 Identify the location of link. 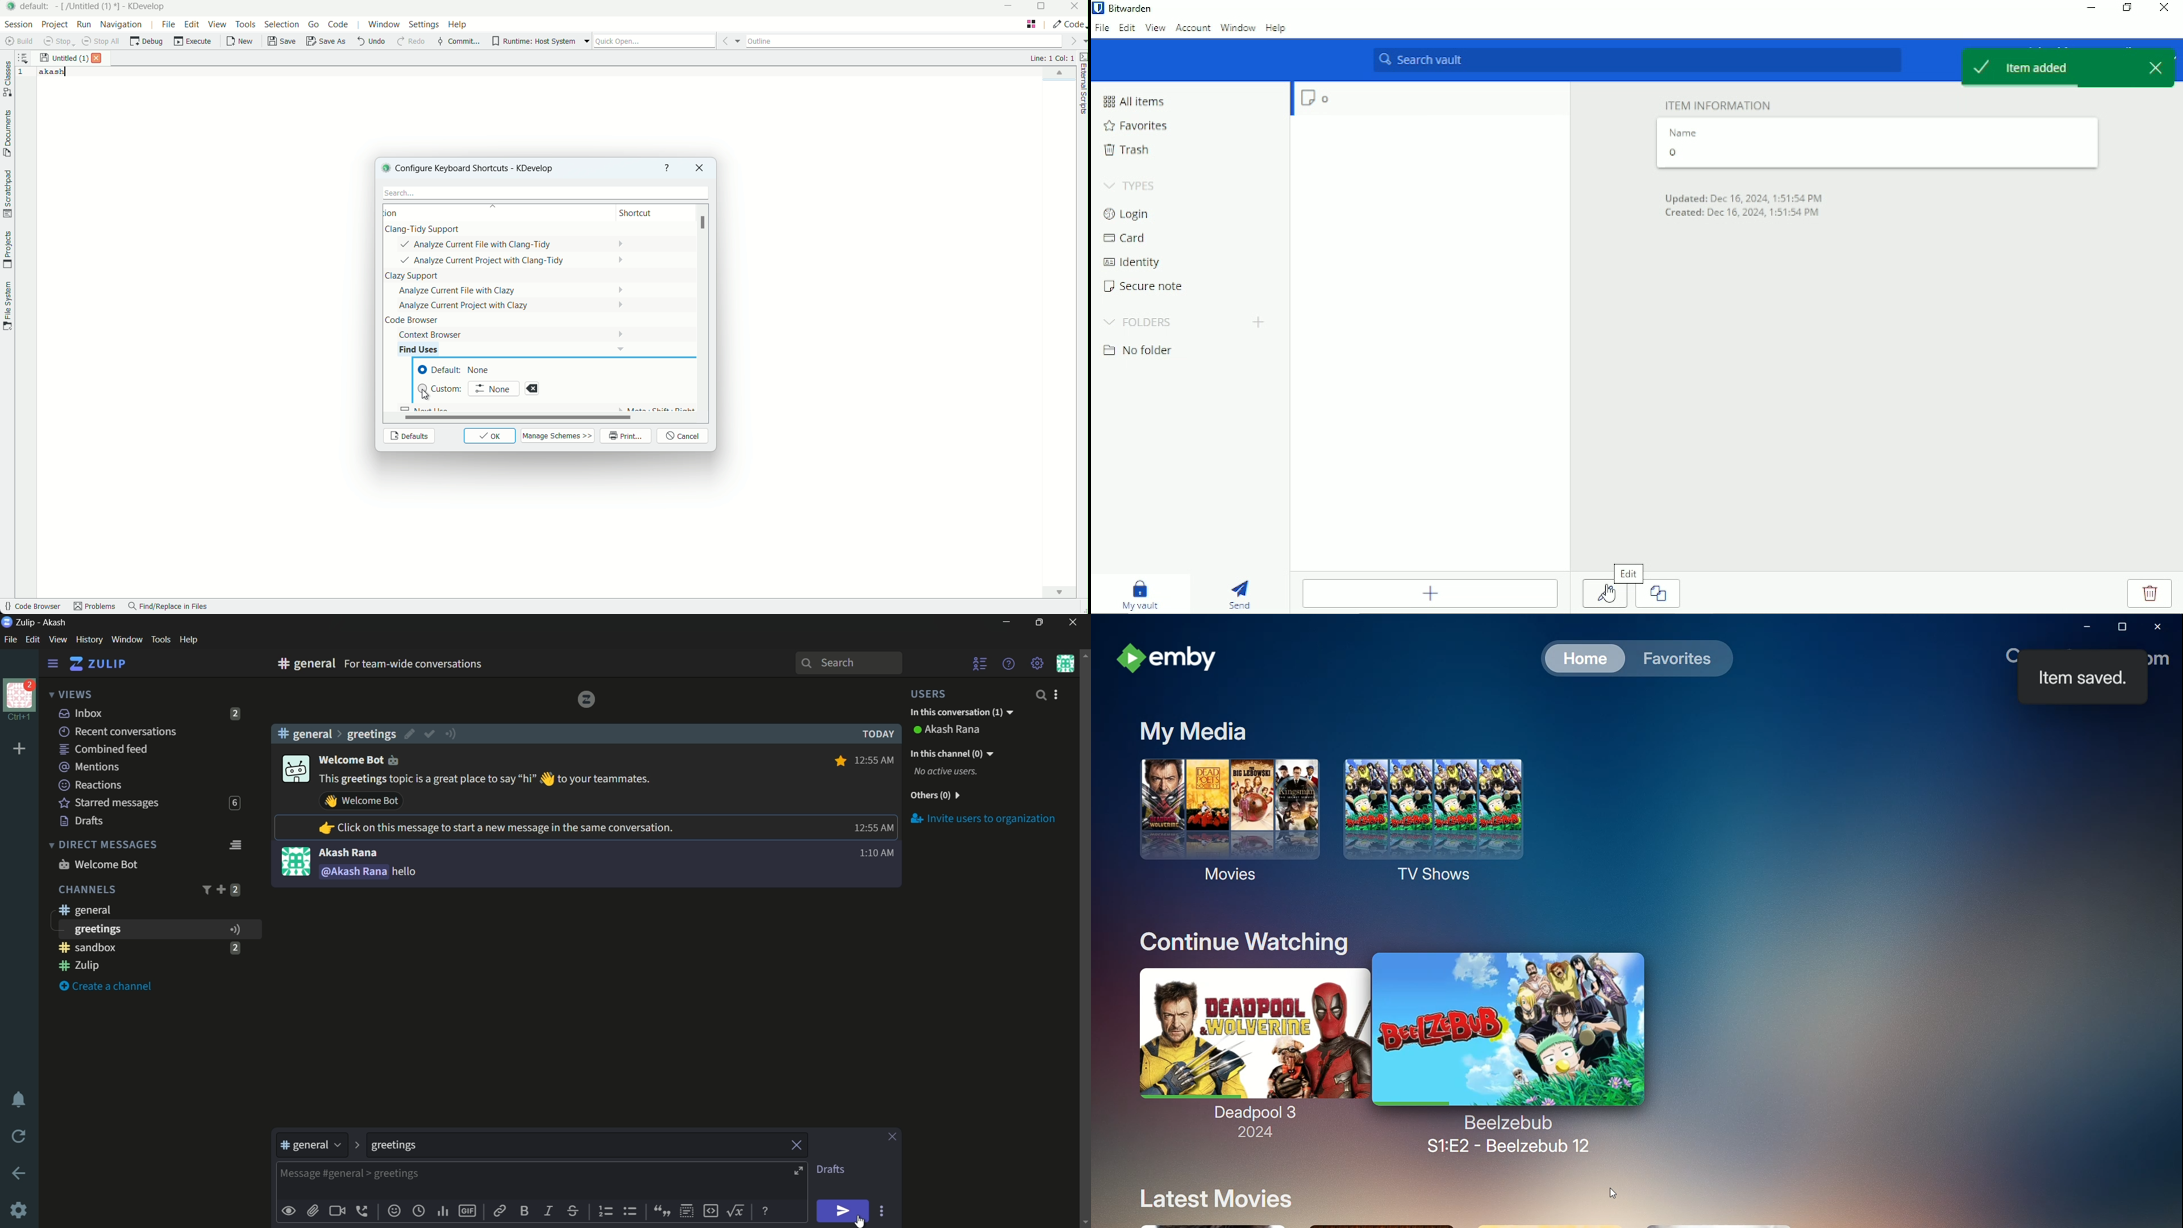
(499, 1213).